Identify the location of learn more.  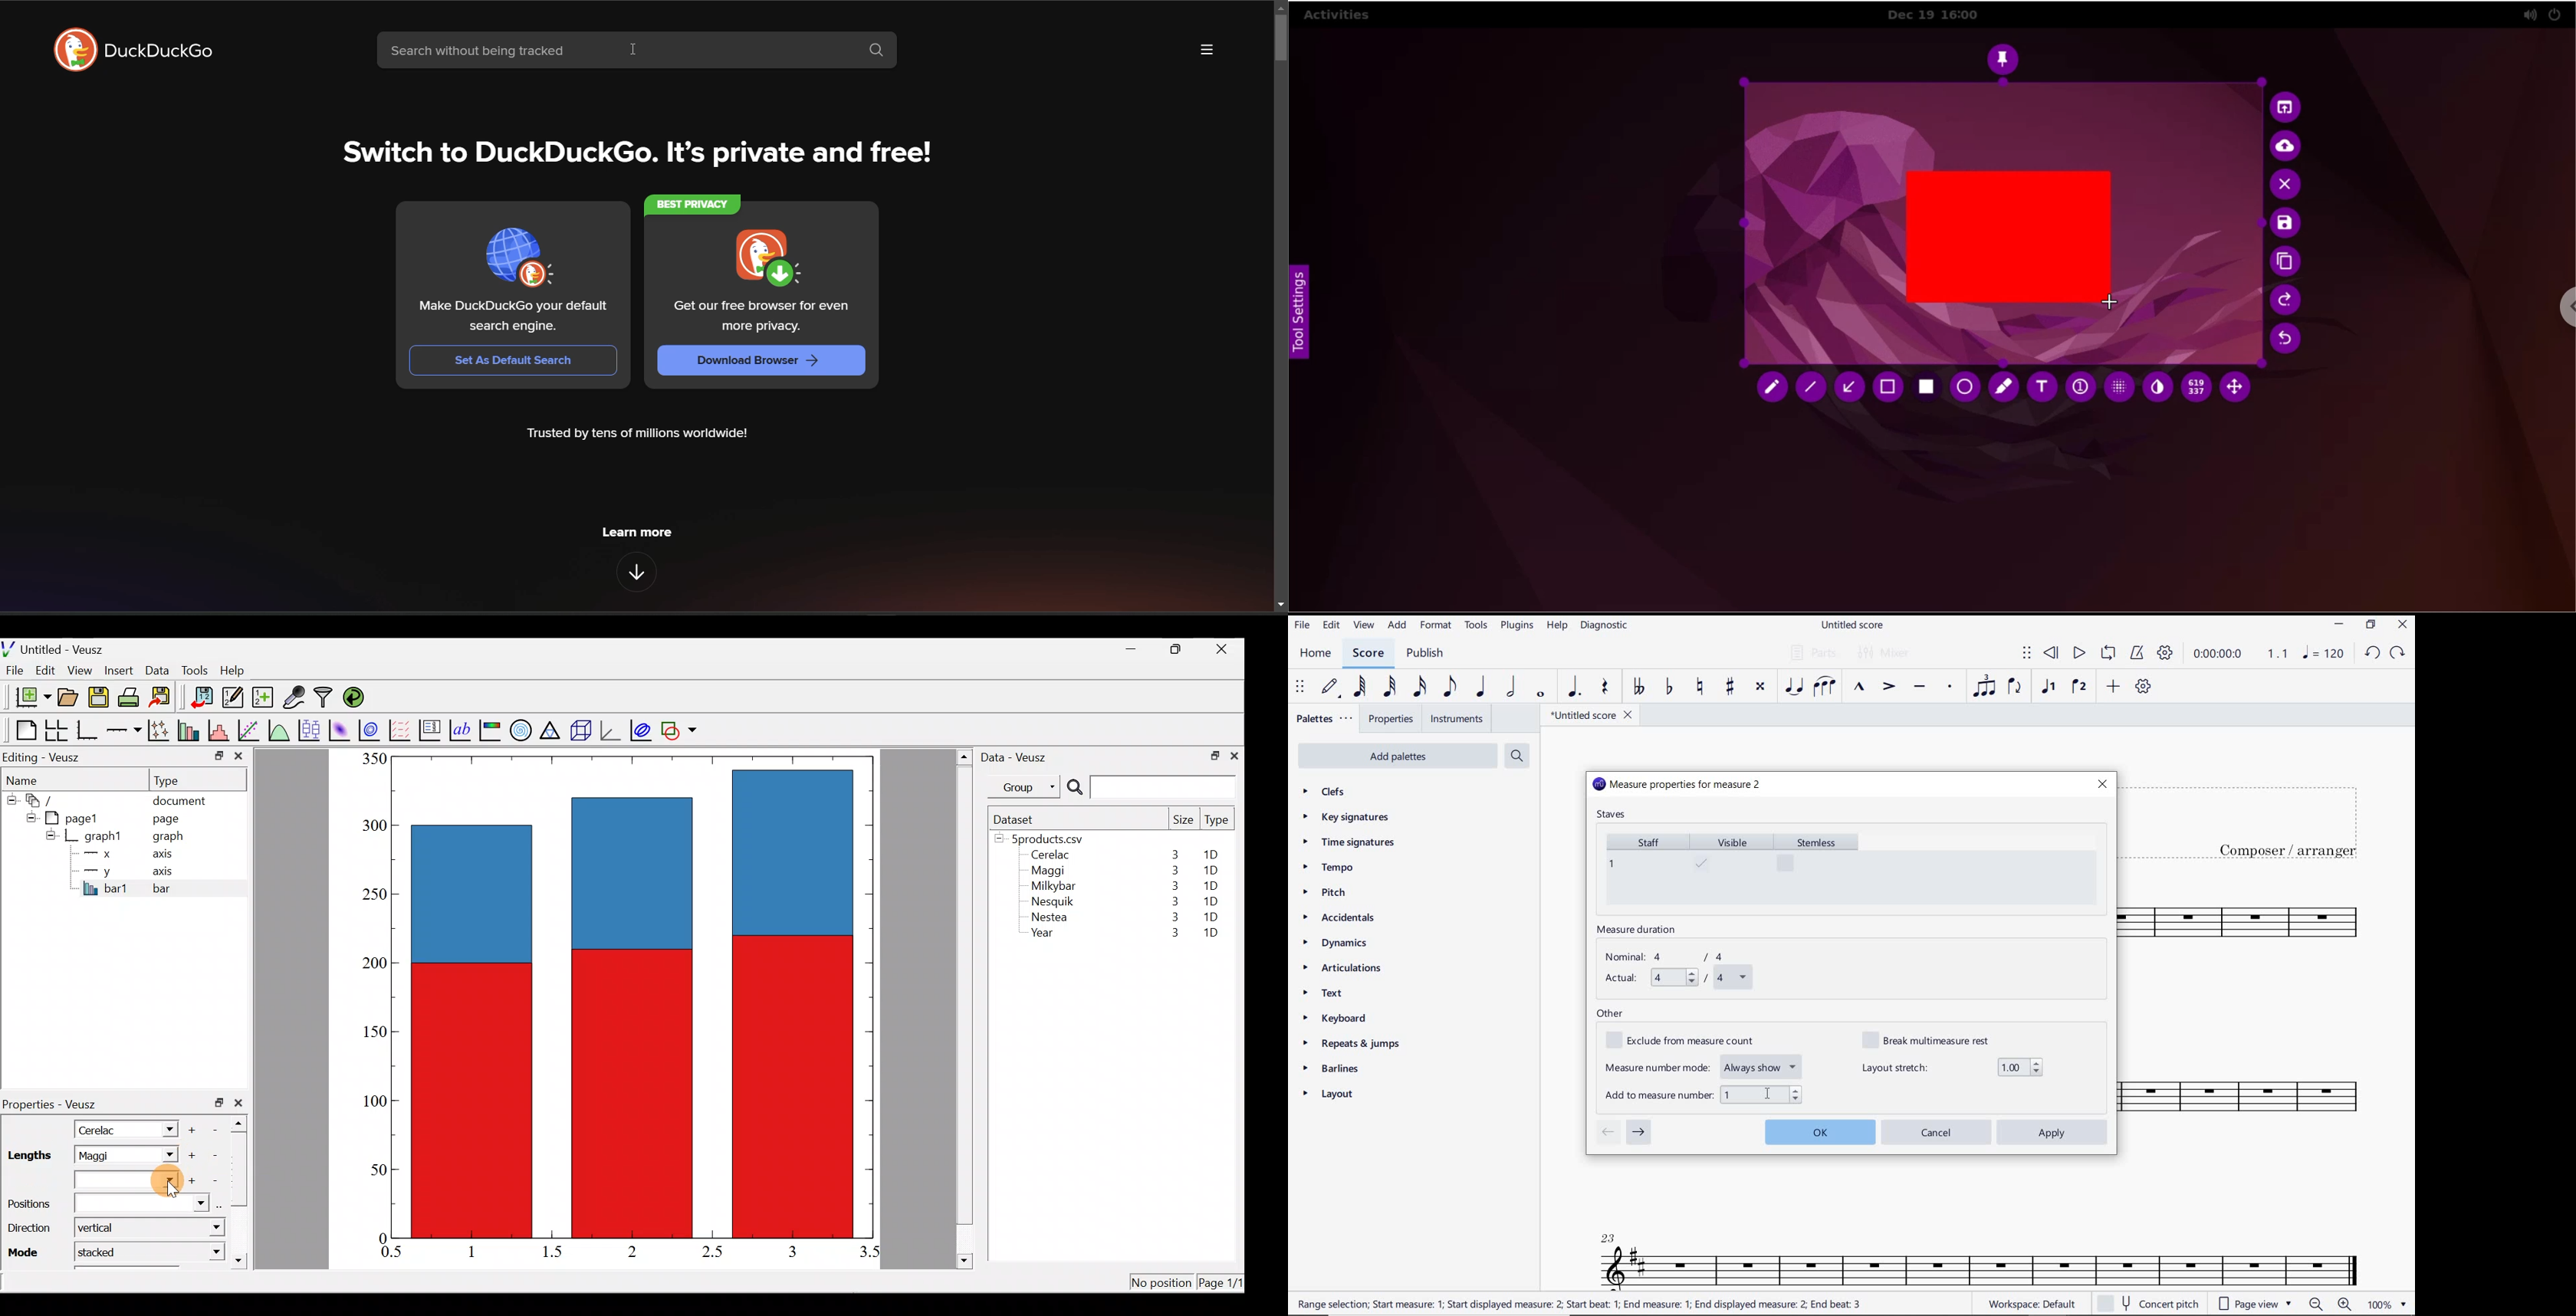
(639, 531).